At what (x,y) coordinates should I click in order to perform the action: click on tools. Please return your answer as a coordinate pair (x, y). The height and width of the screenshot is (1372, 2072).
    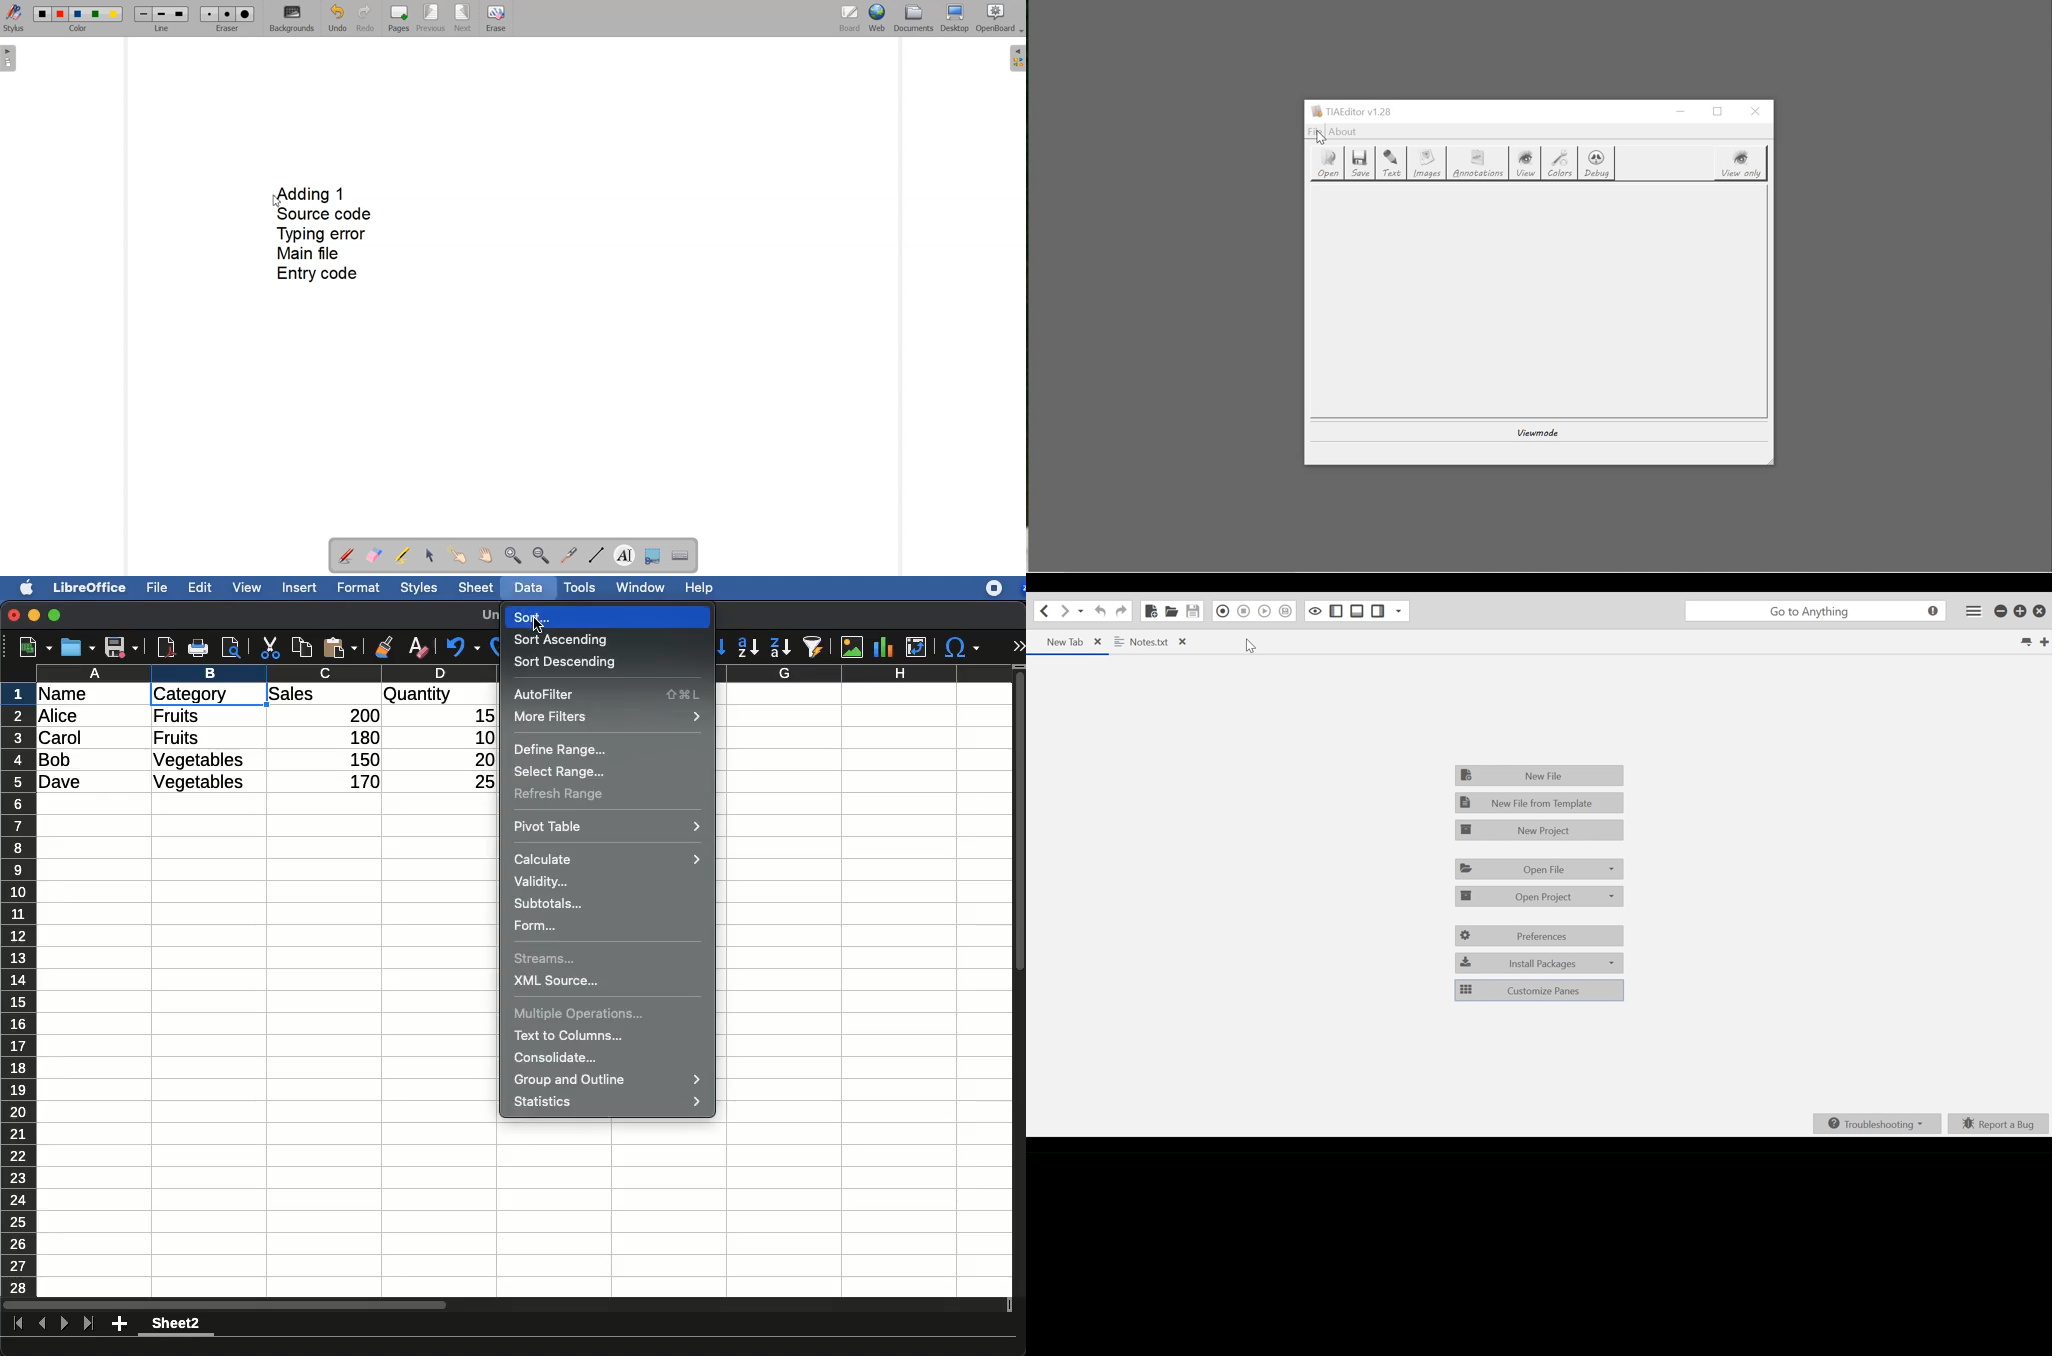
    Looking at the image, I should click on (581, 587).